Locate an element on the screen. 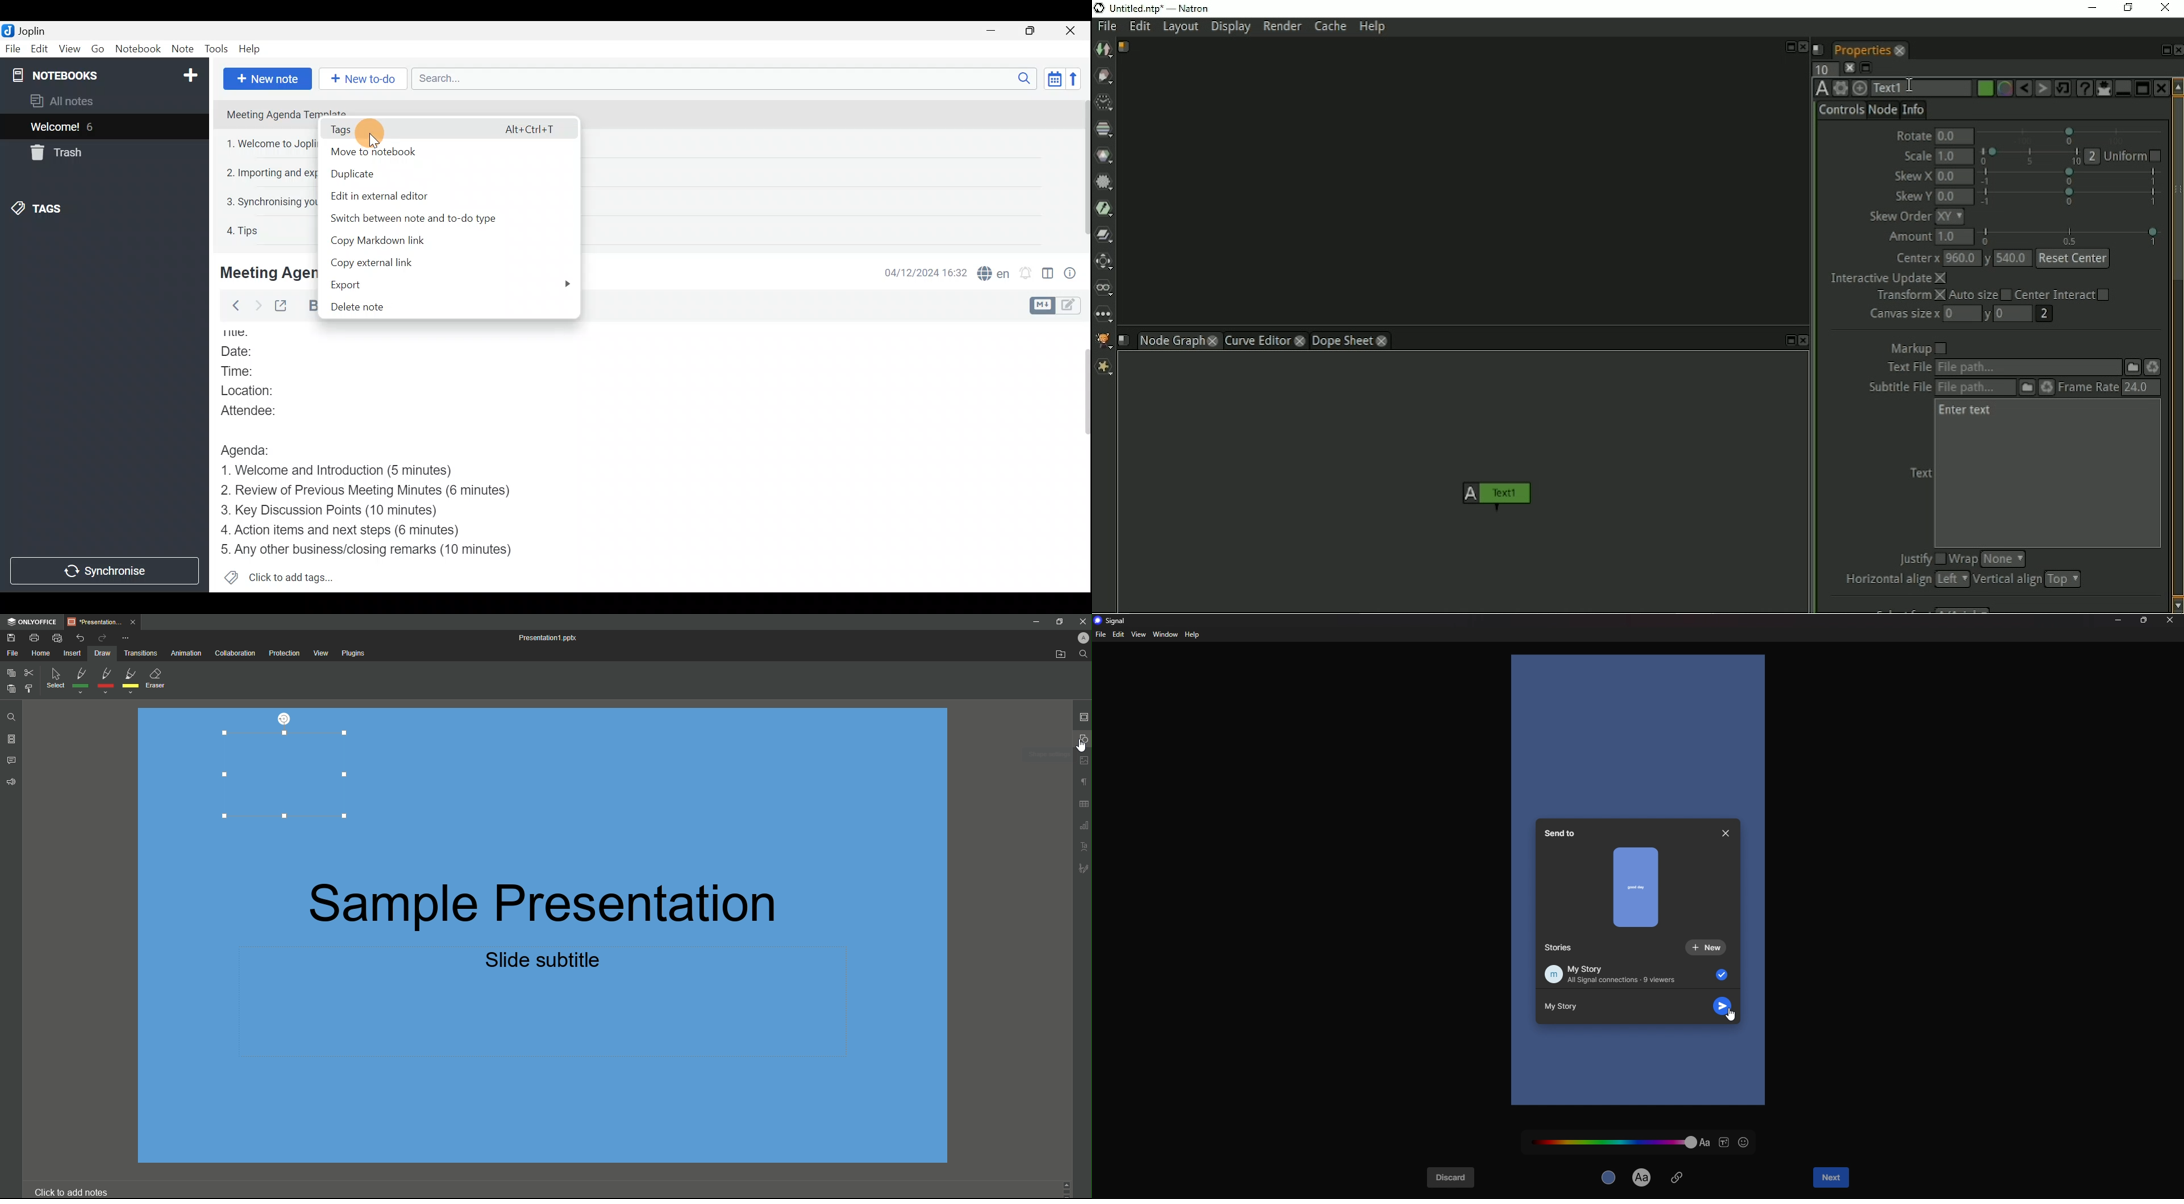  Transitions is located at coordinates (142, 654).